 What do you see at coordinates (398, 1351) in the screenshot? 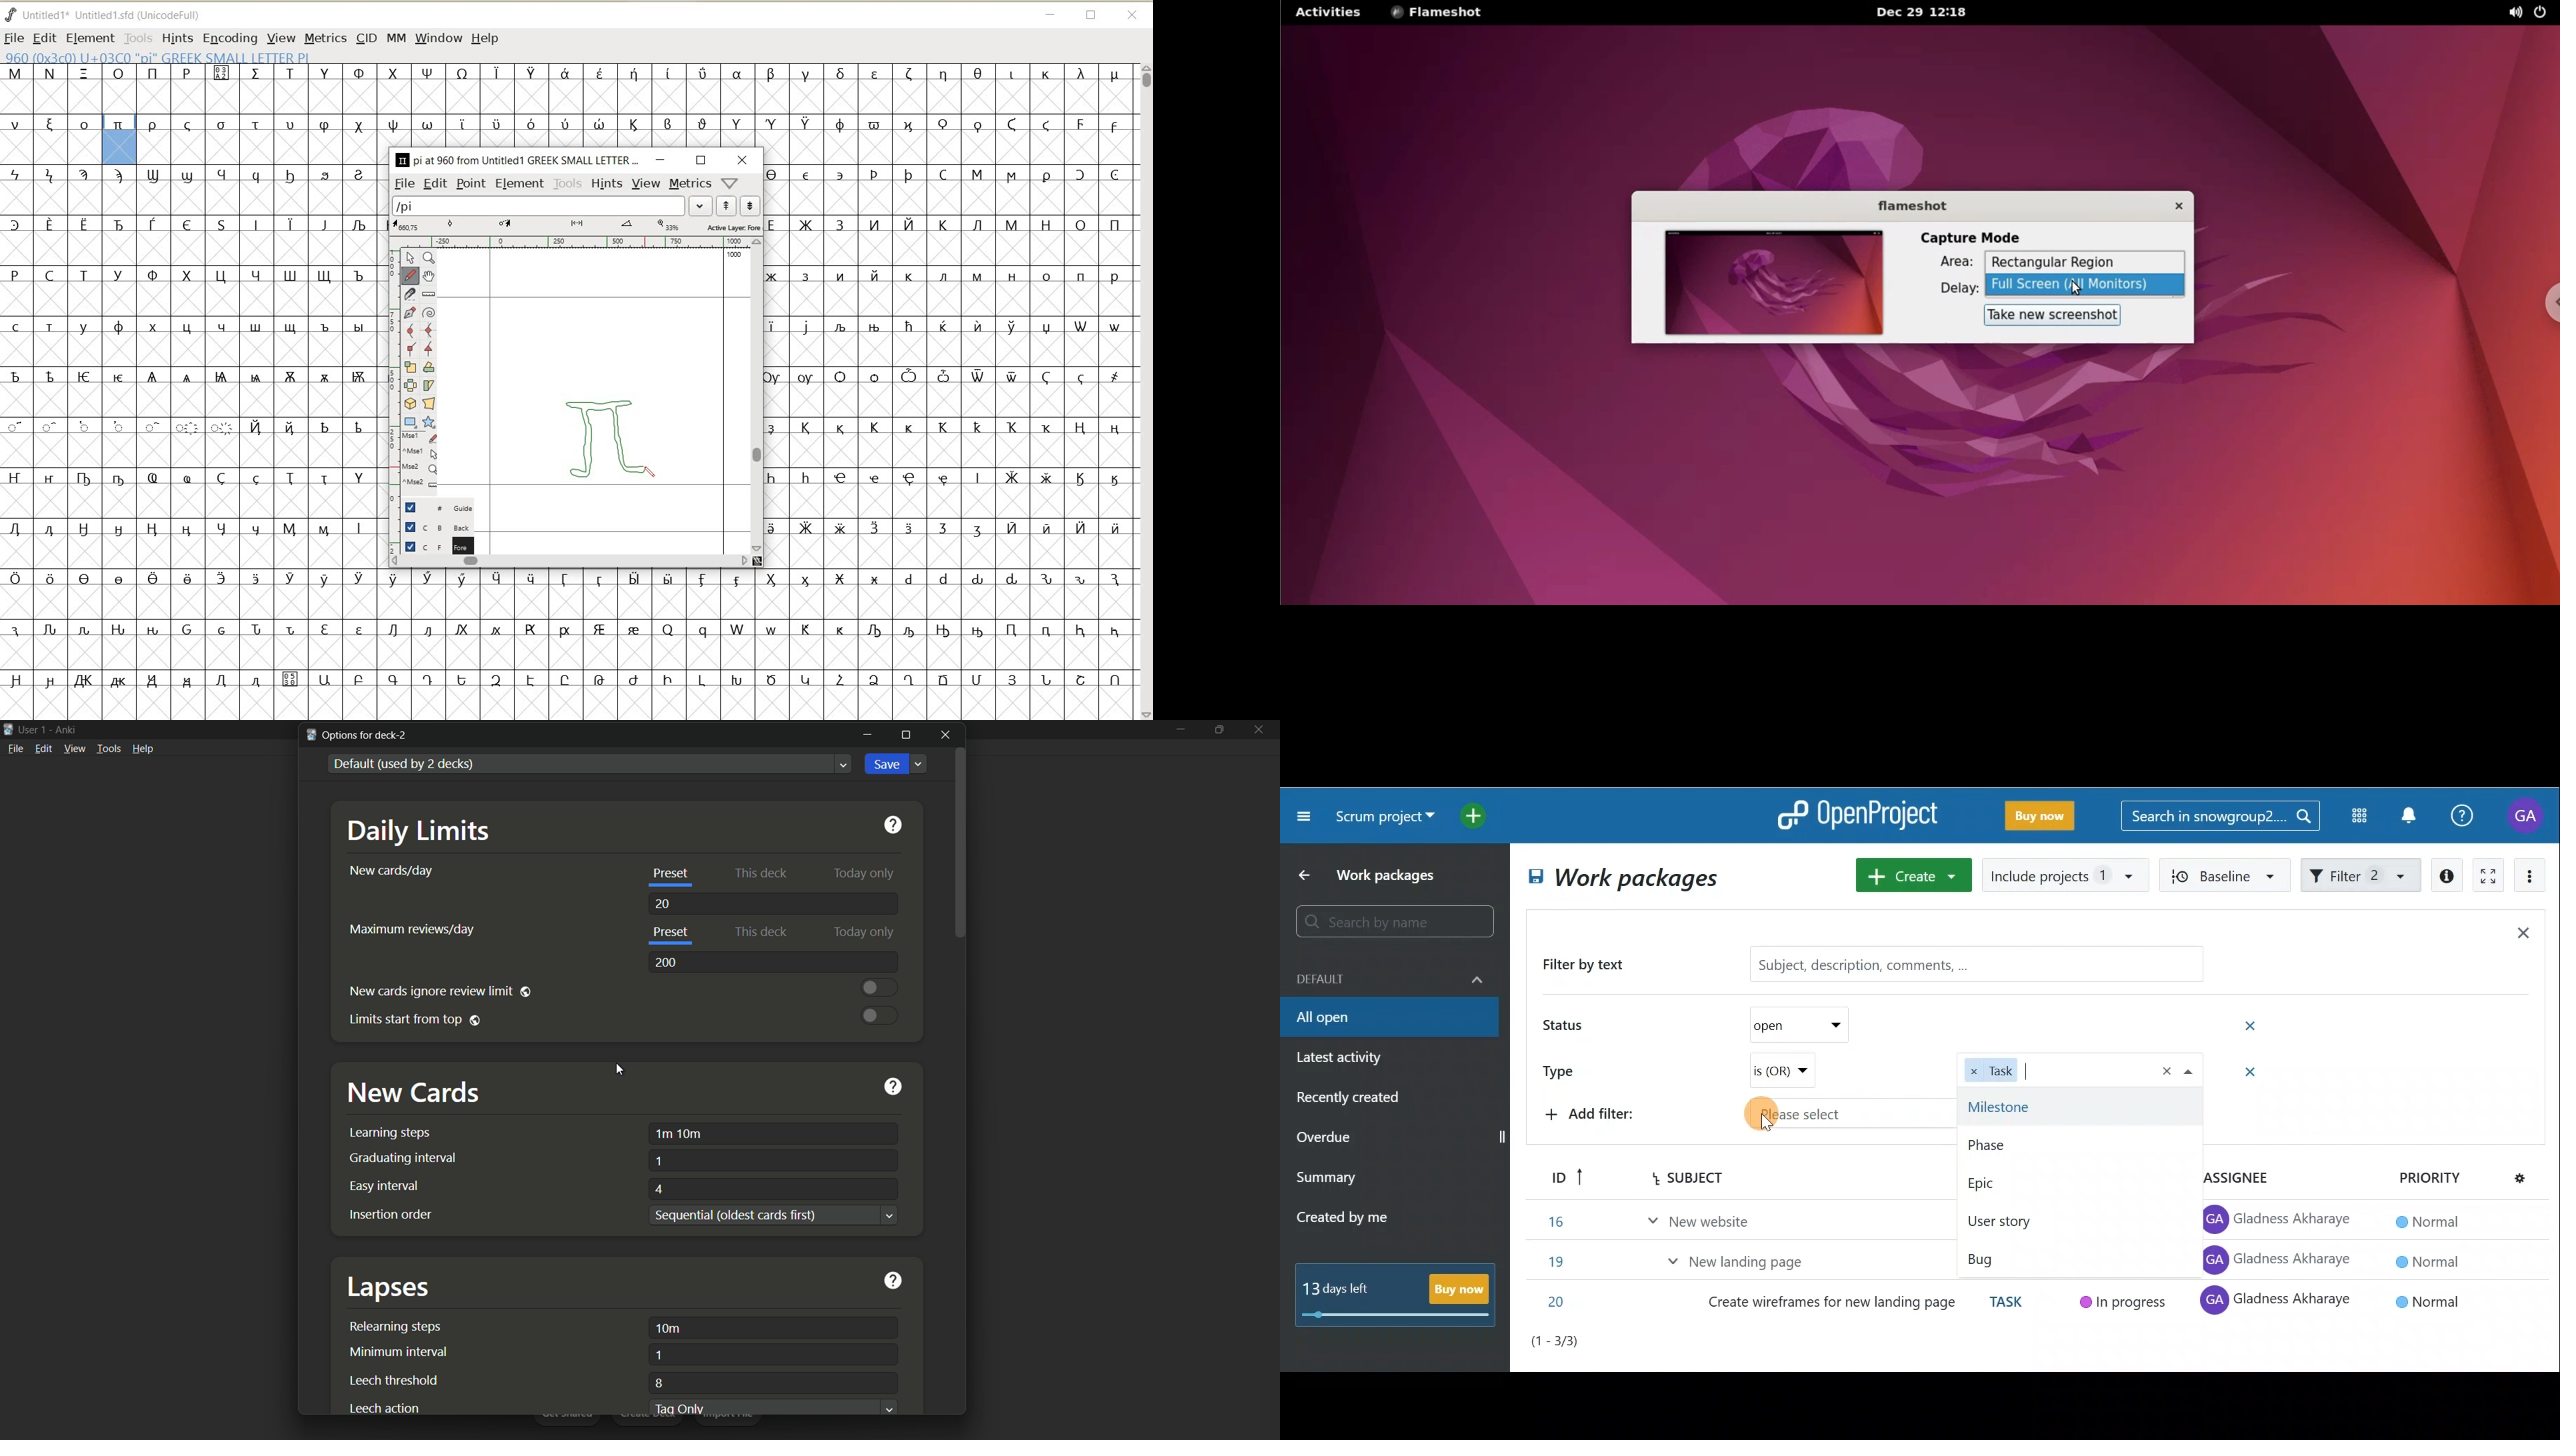
I see `minimum interval` at bounding box center [398, 1351].